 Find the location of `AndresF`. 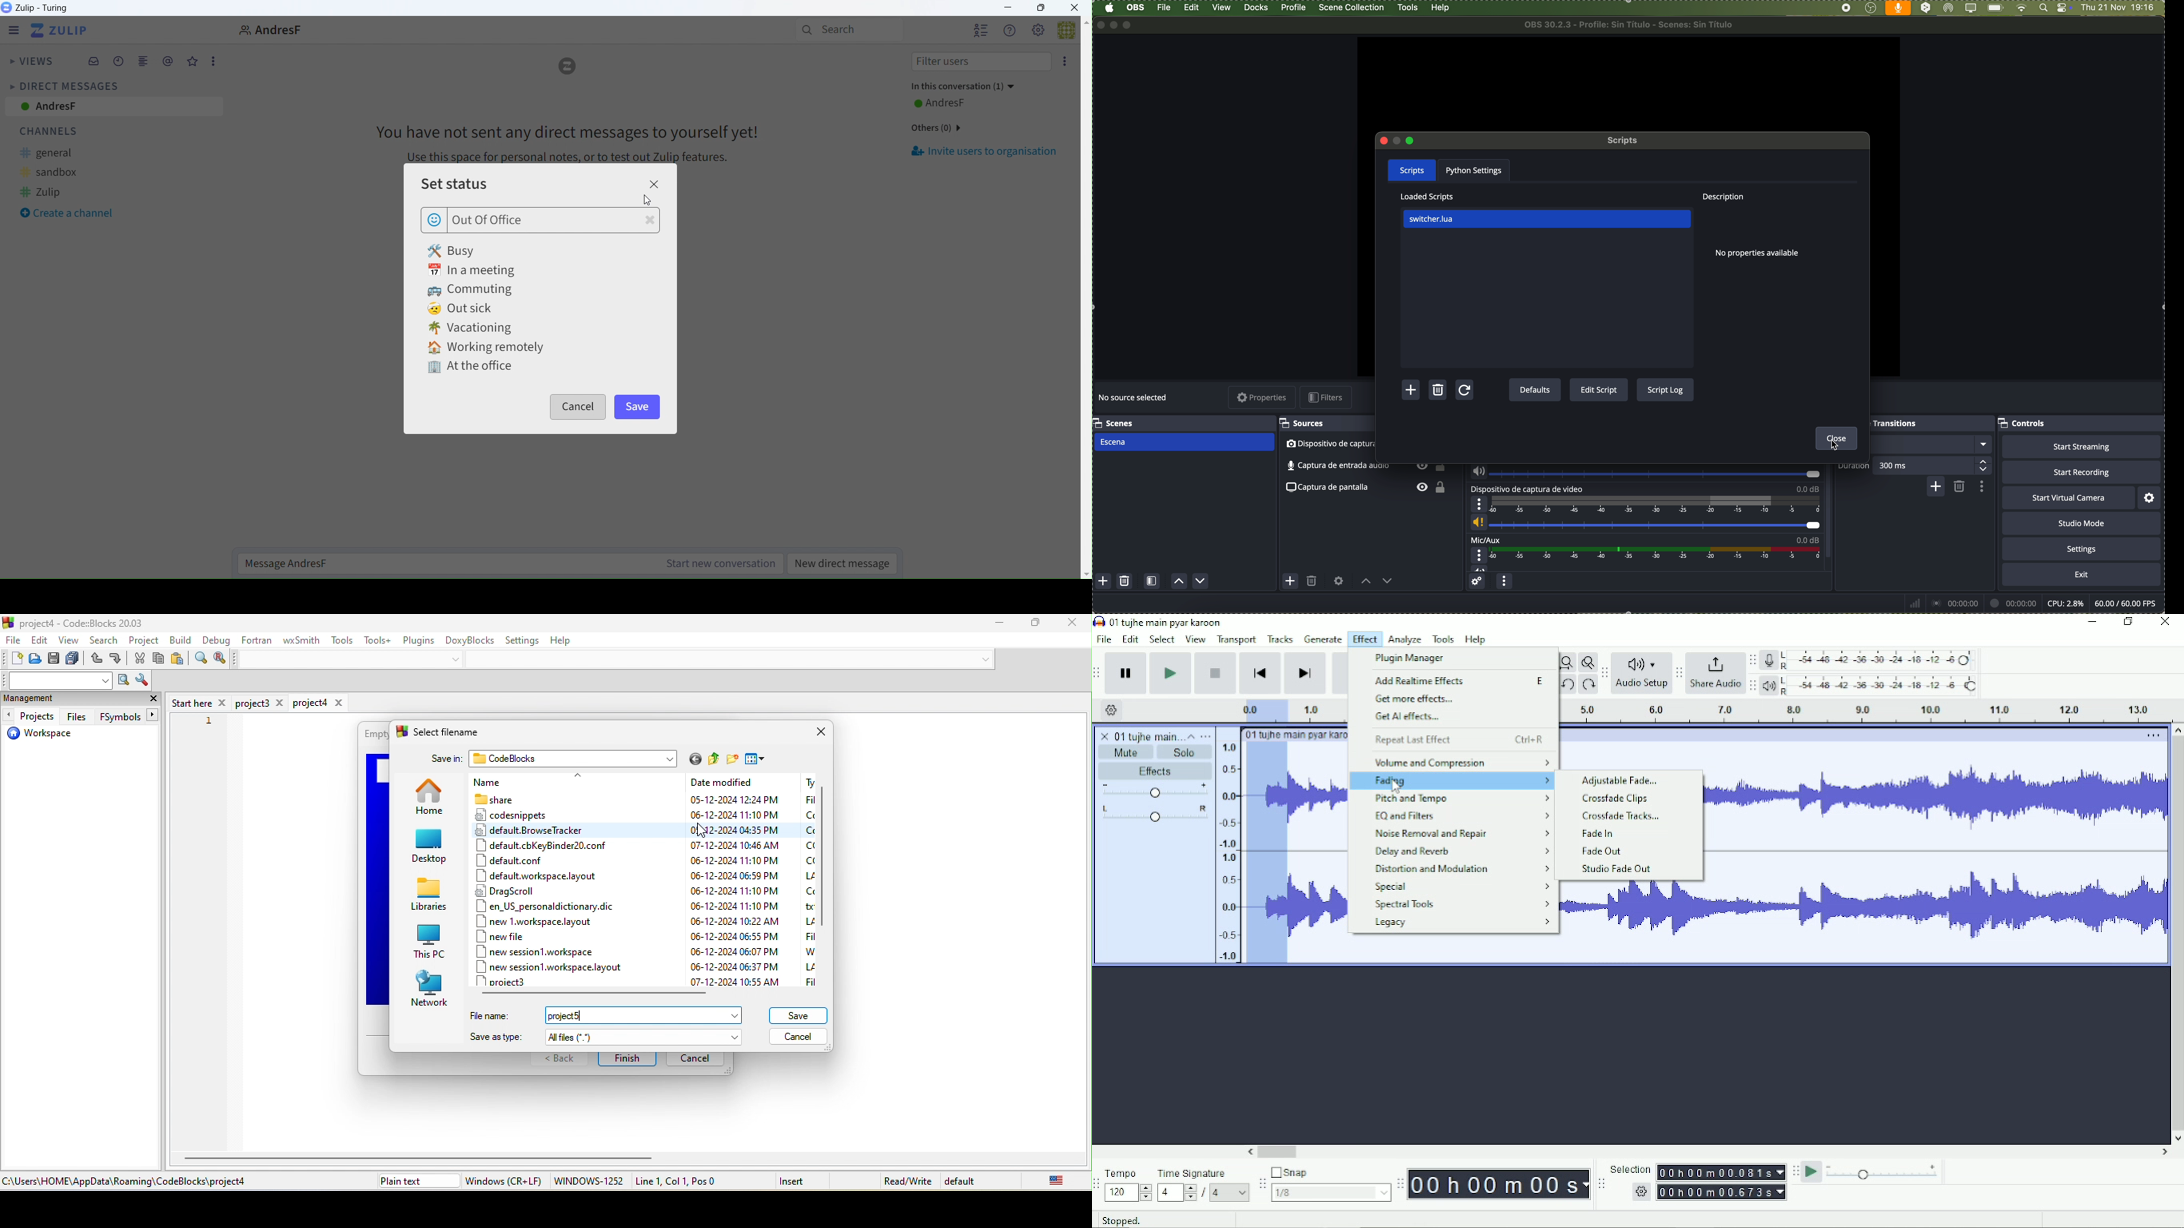

AndresF is located at coordinates (954, 102).